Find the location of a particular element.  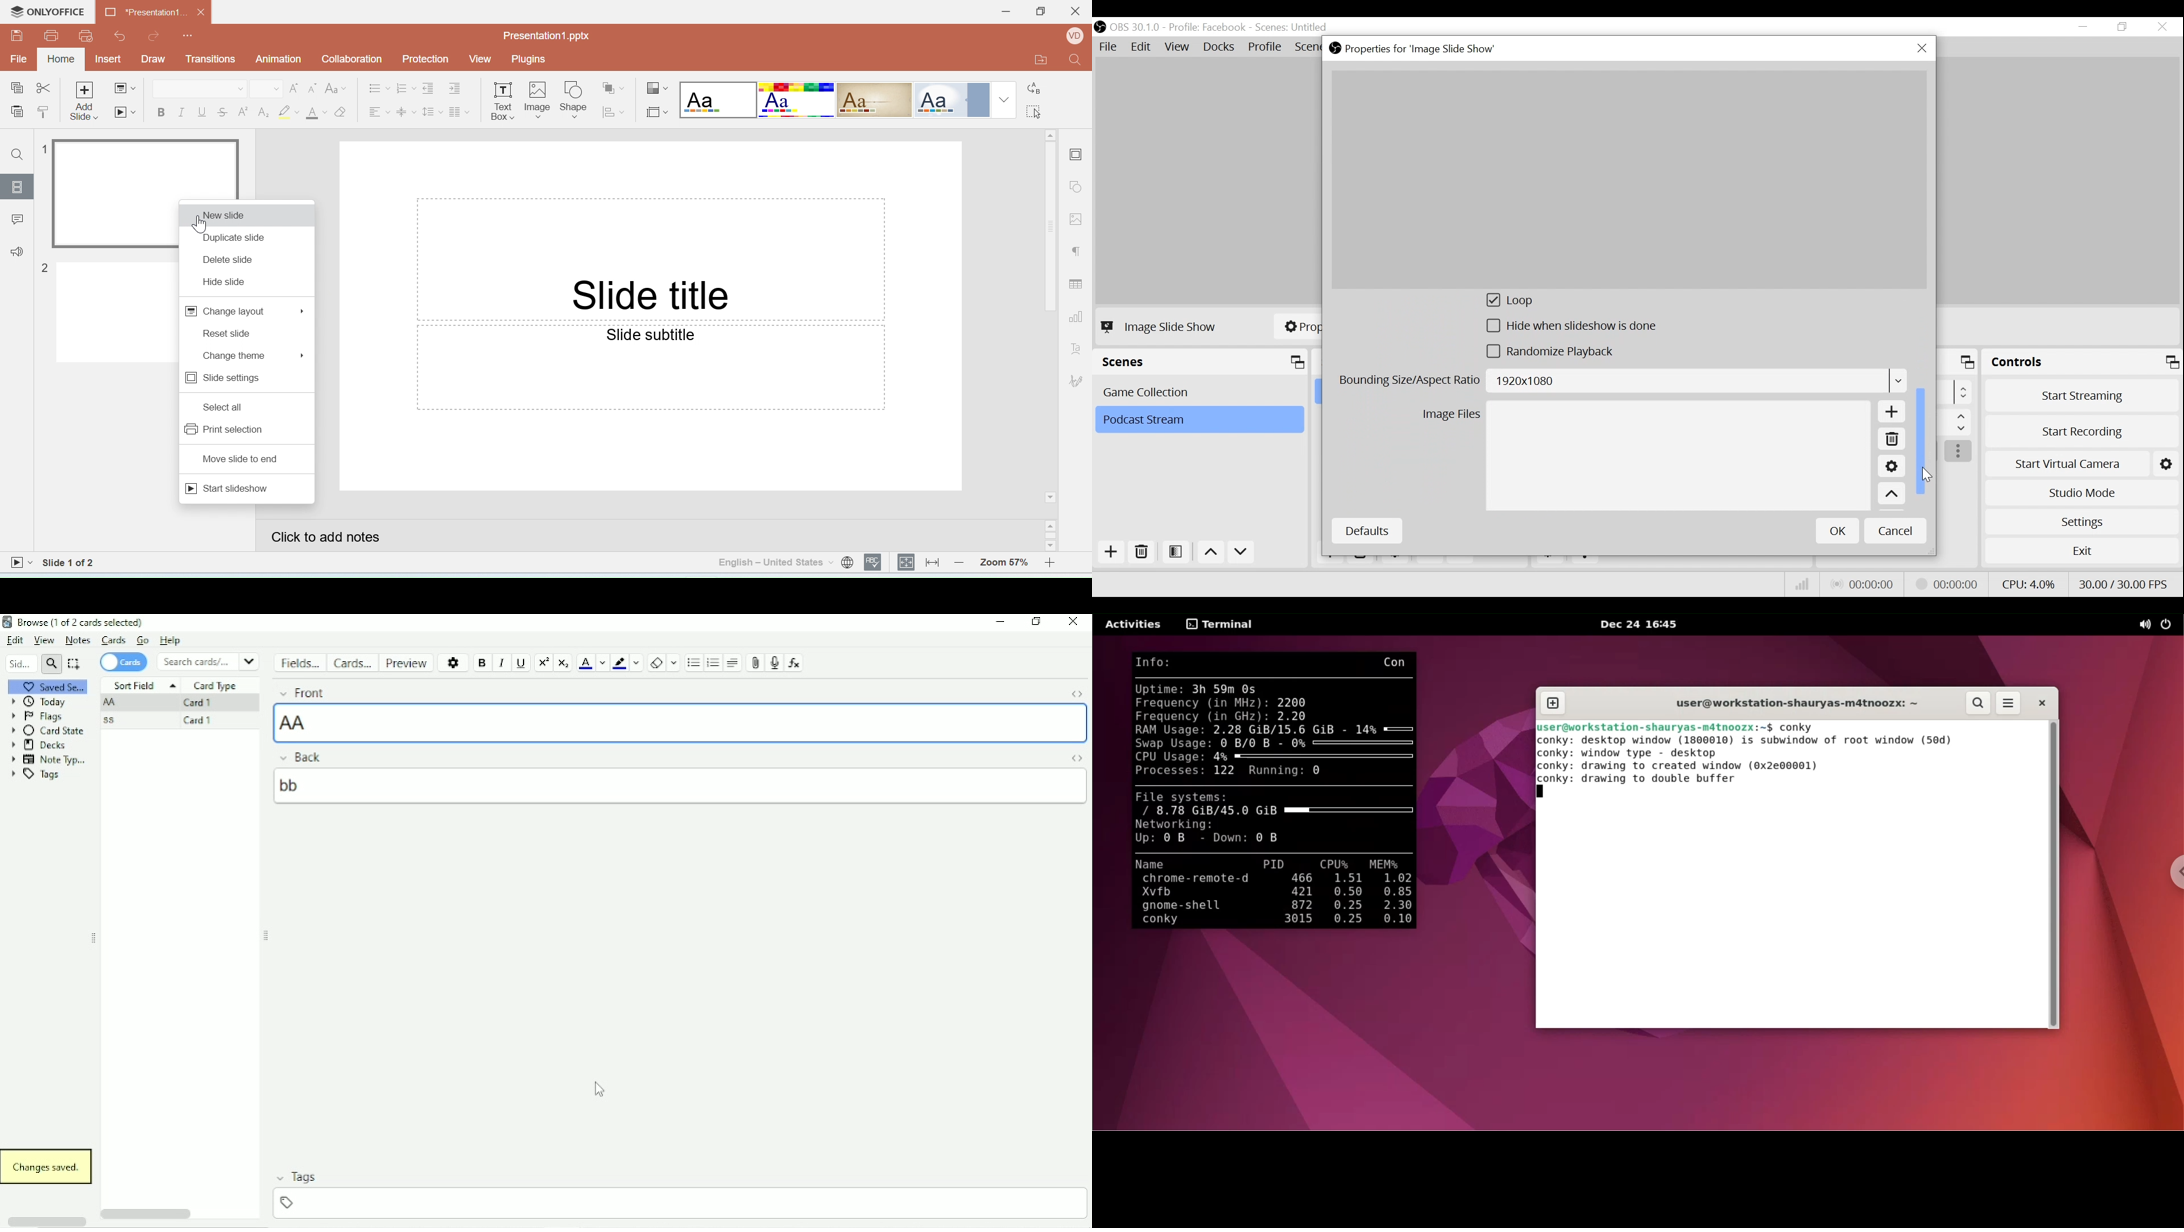

Start Recording is located at coordinates (2083, 428).